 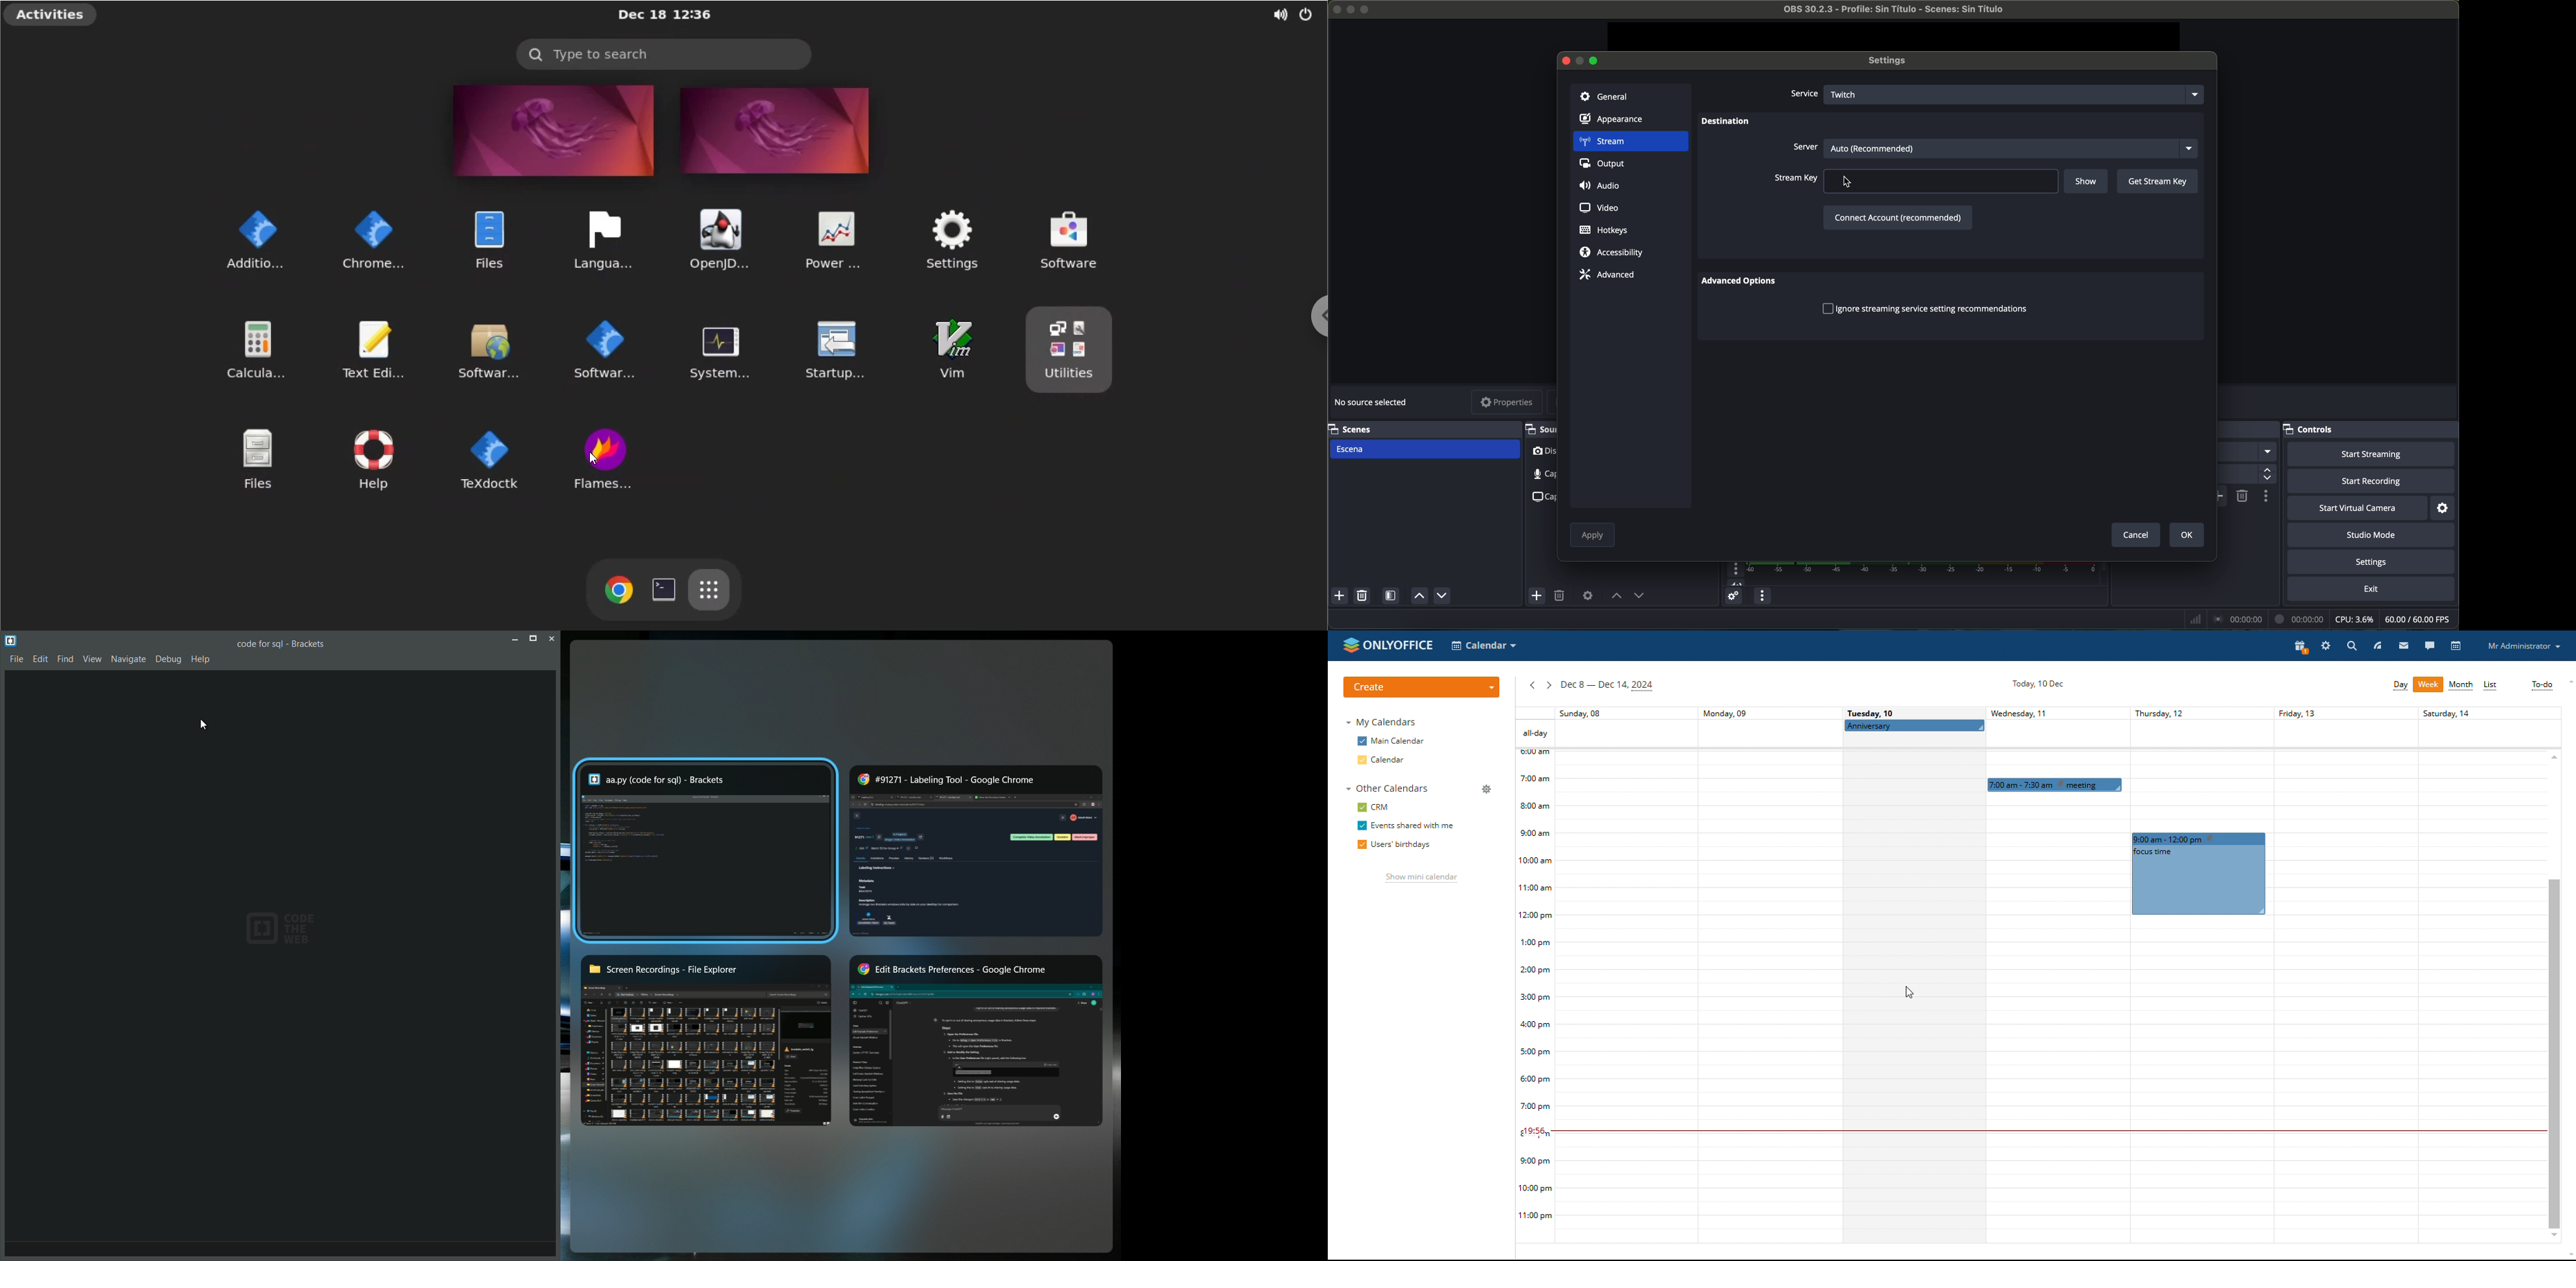 I want to click on click on get stream key, so click(x=2158, y=182).